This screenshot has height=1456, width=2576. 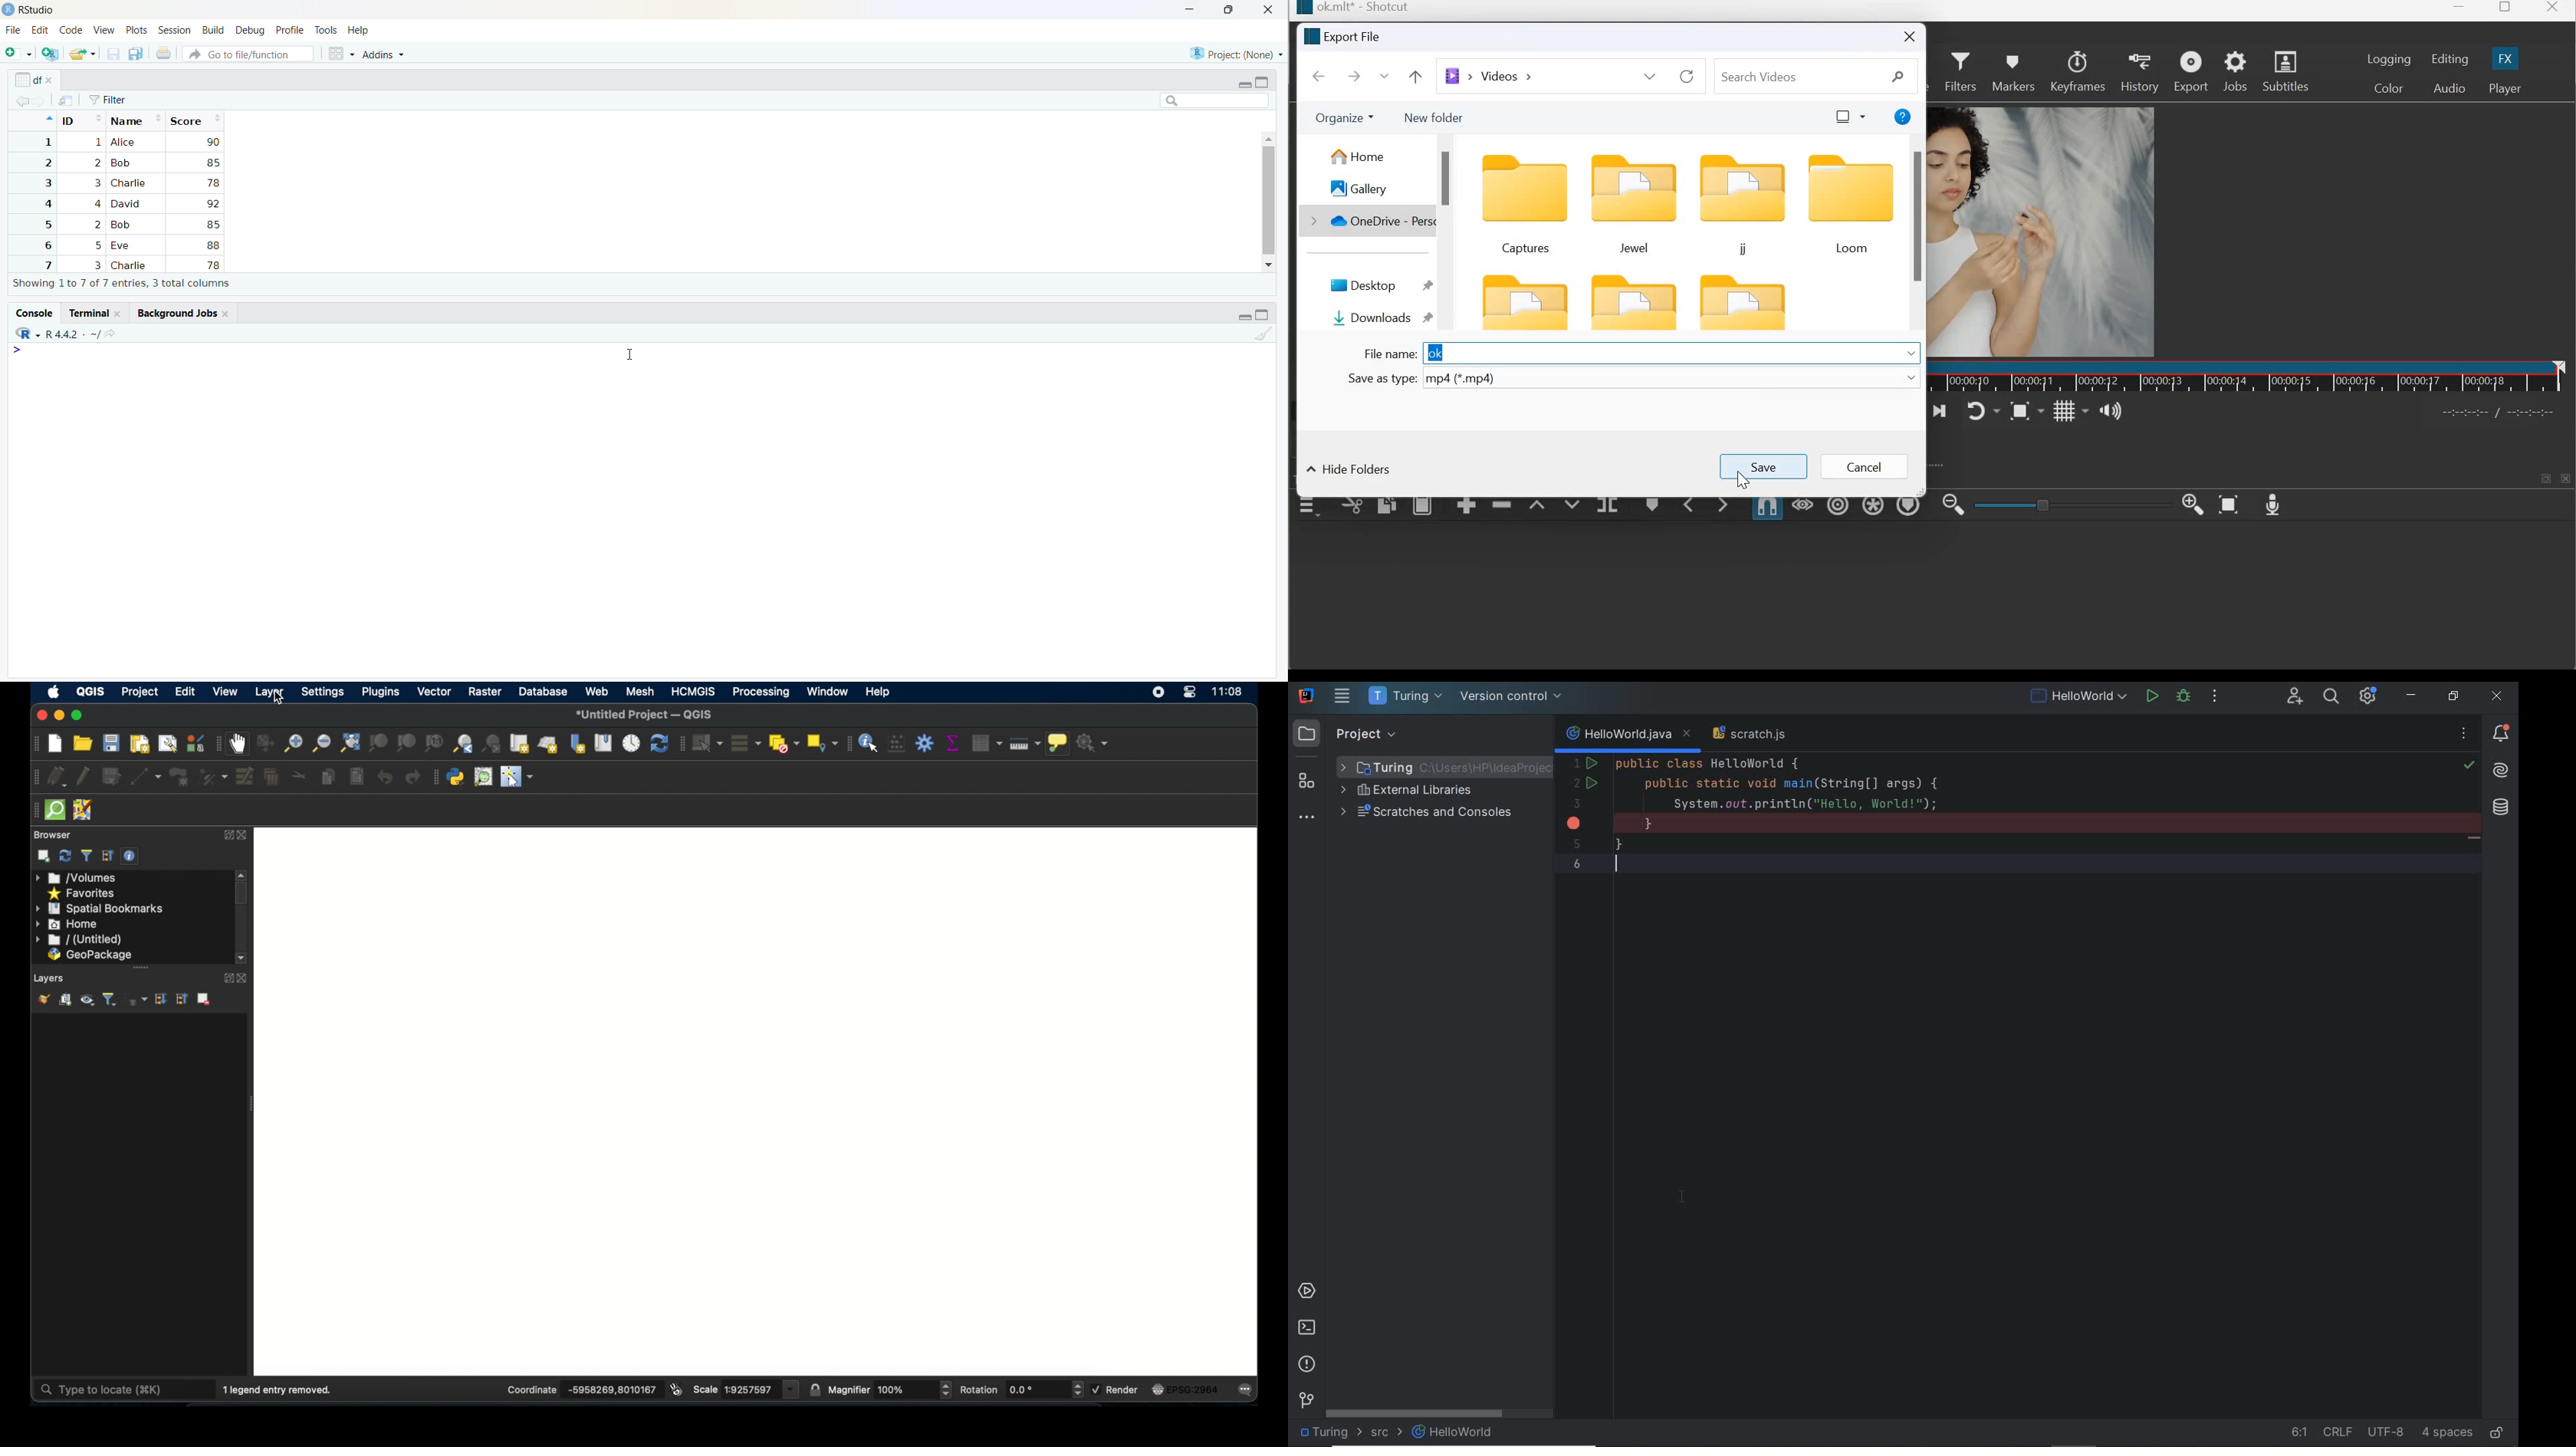 What do you see at coordinates (97, 225) in the screenshot?
I see `2` at bounding box center [97, 225].